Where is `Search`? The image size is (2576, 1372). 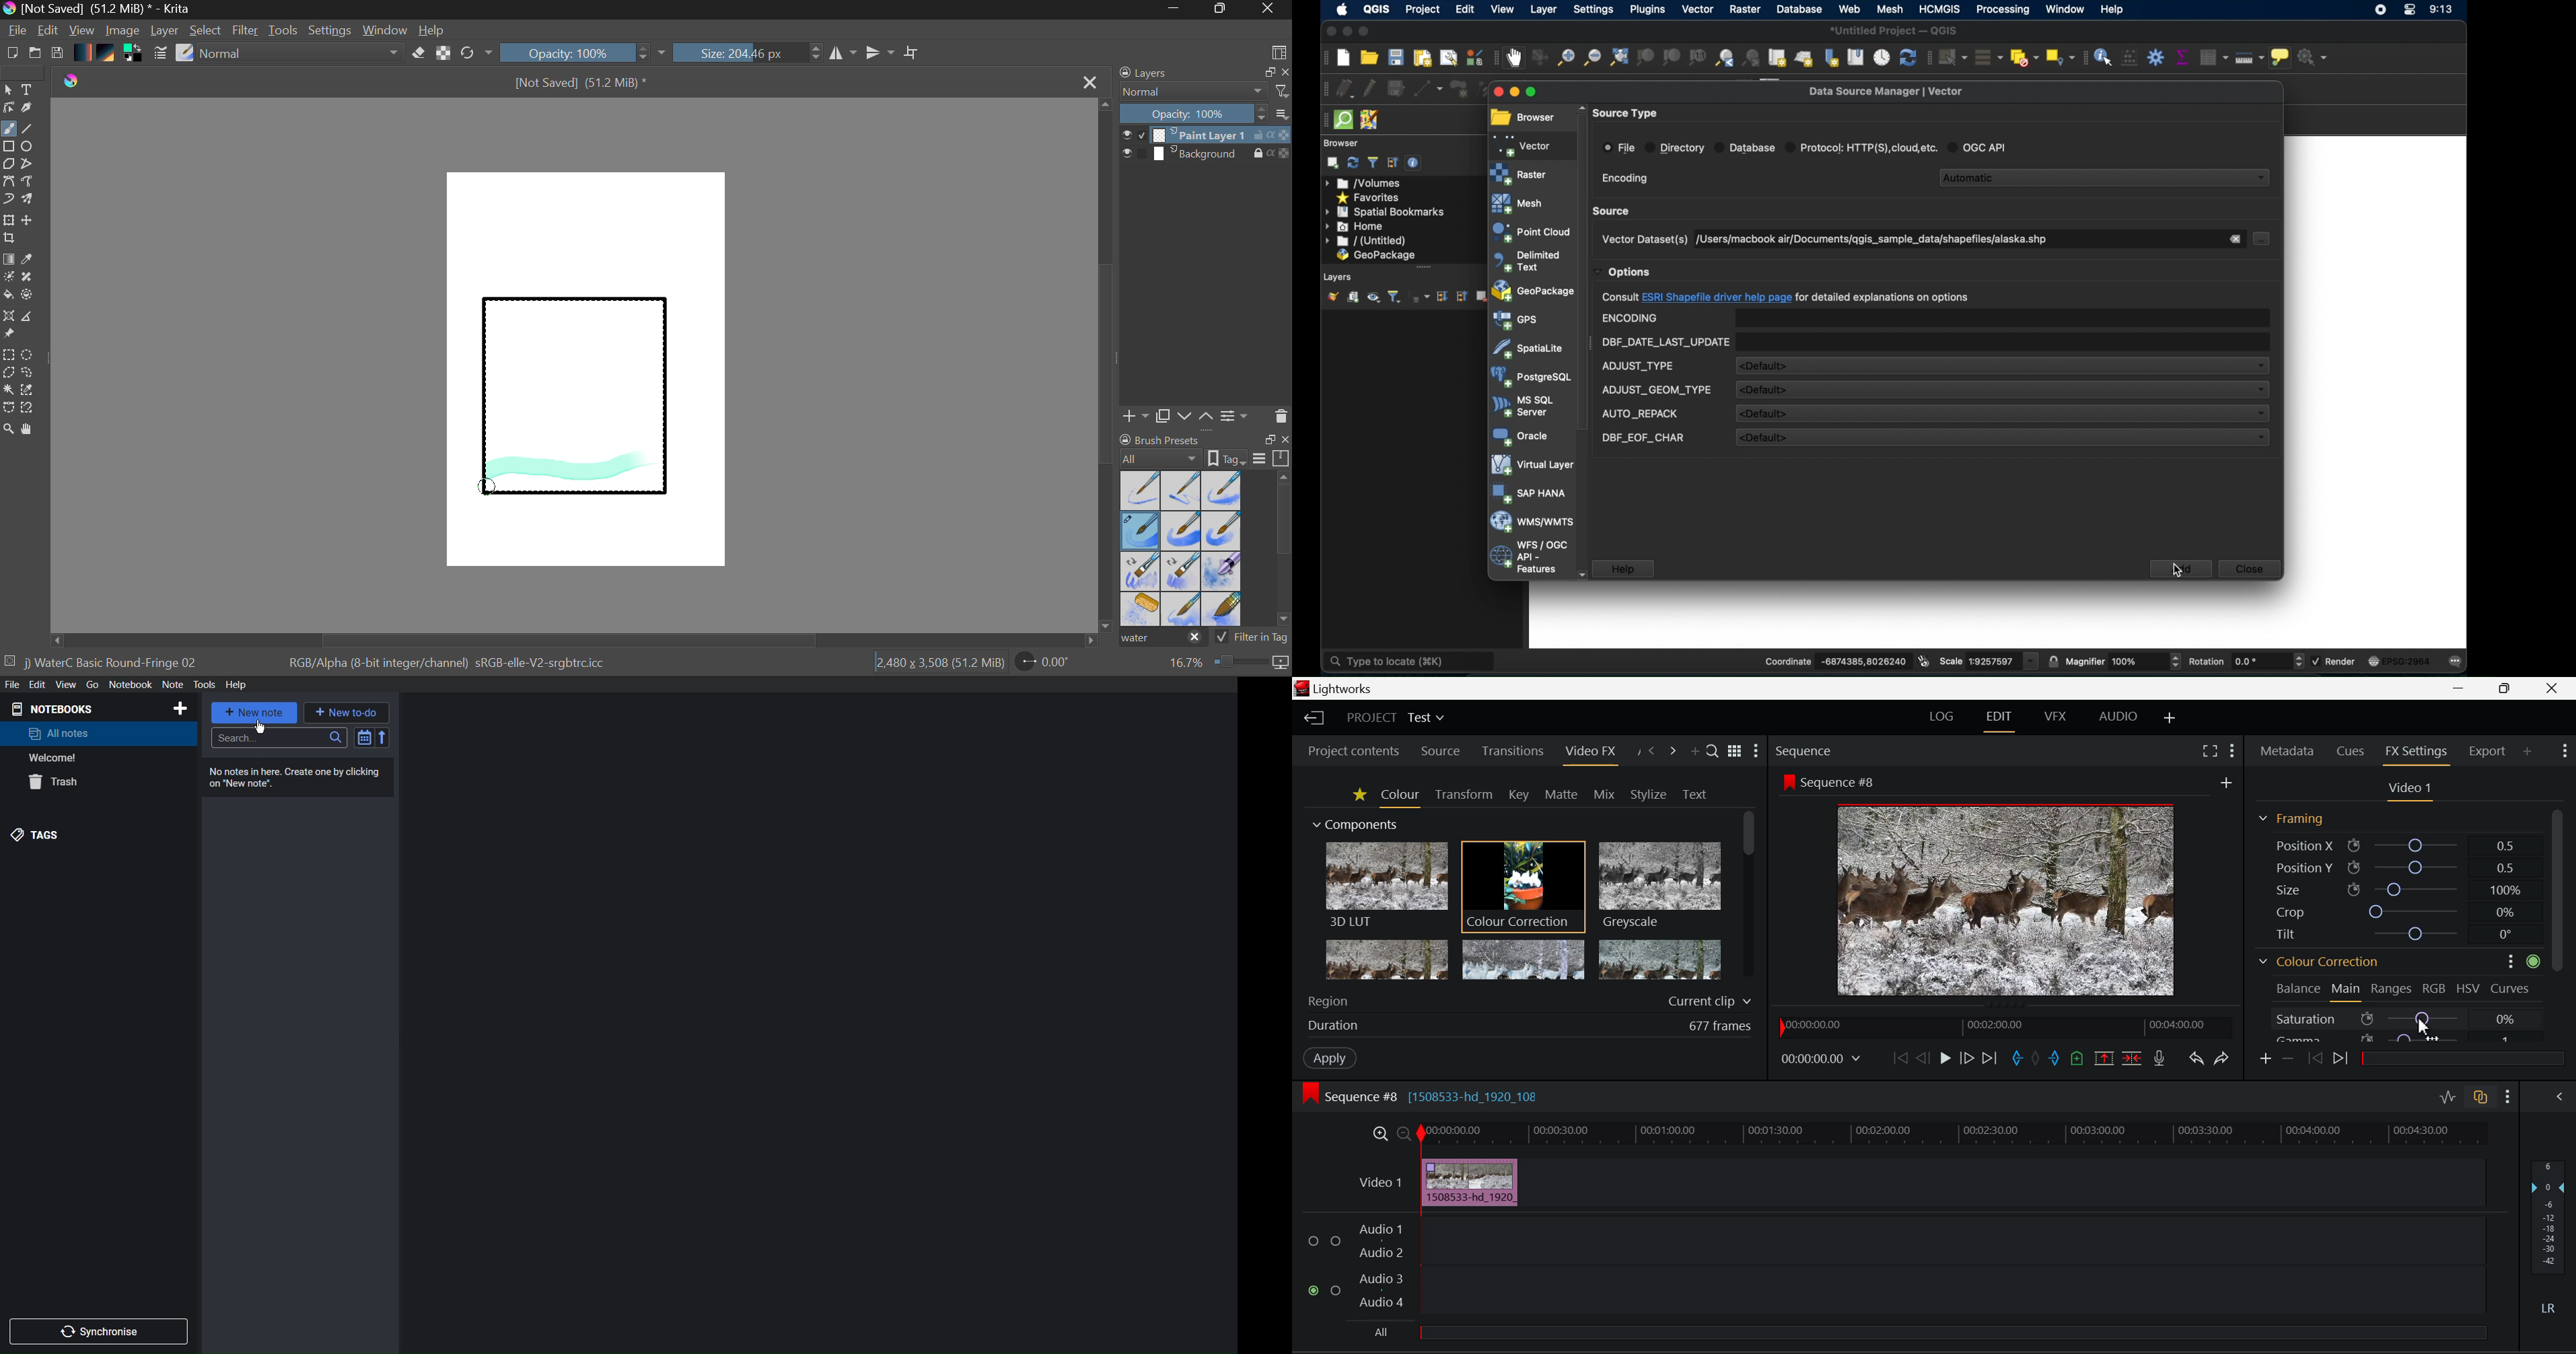 Search is located at coordinates (280, 738).